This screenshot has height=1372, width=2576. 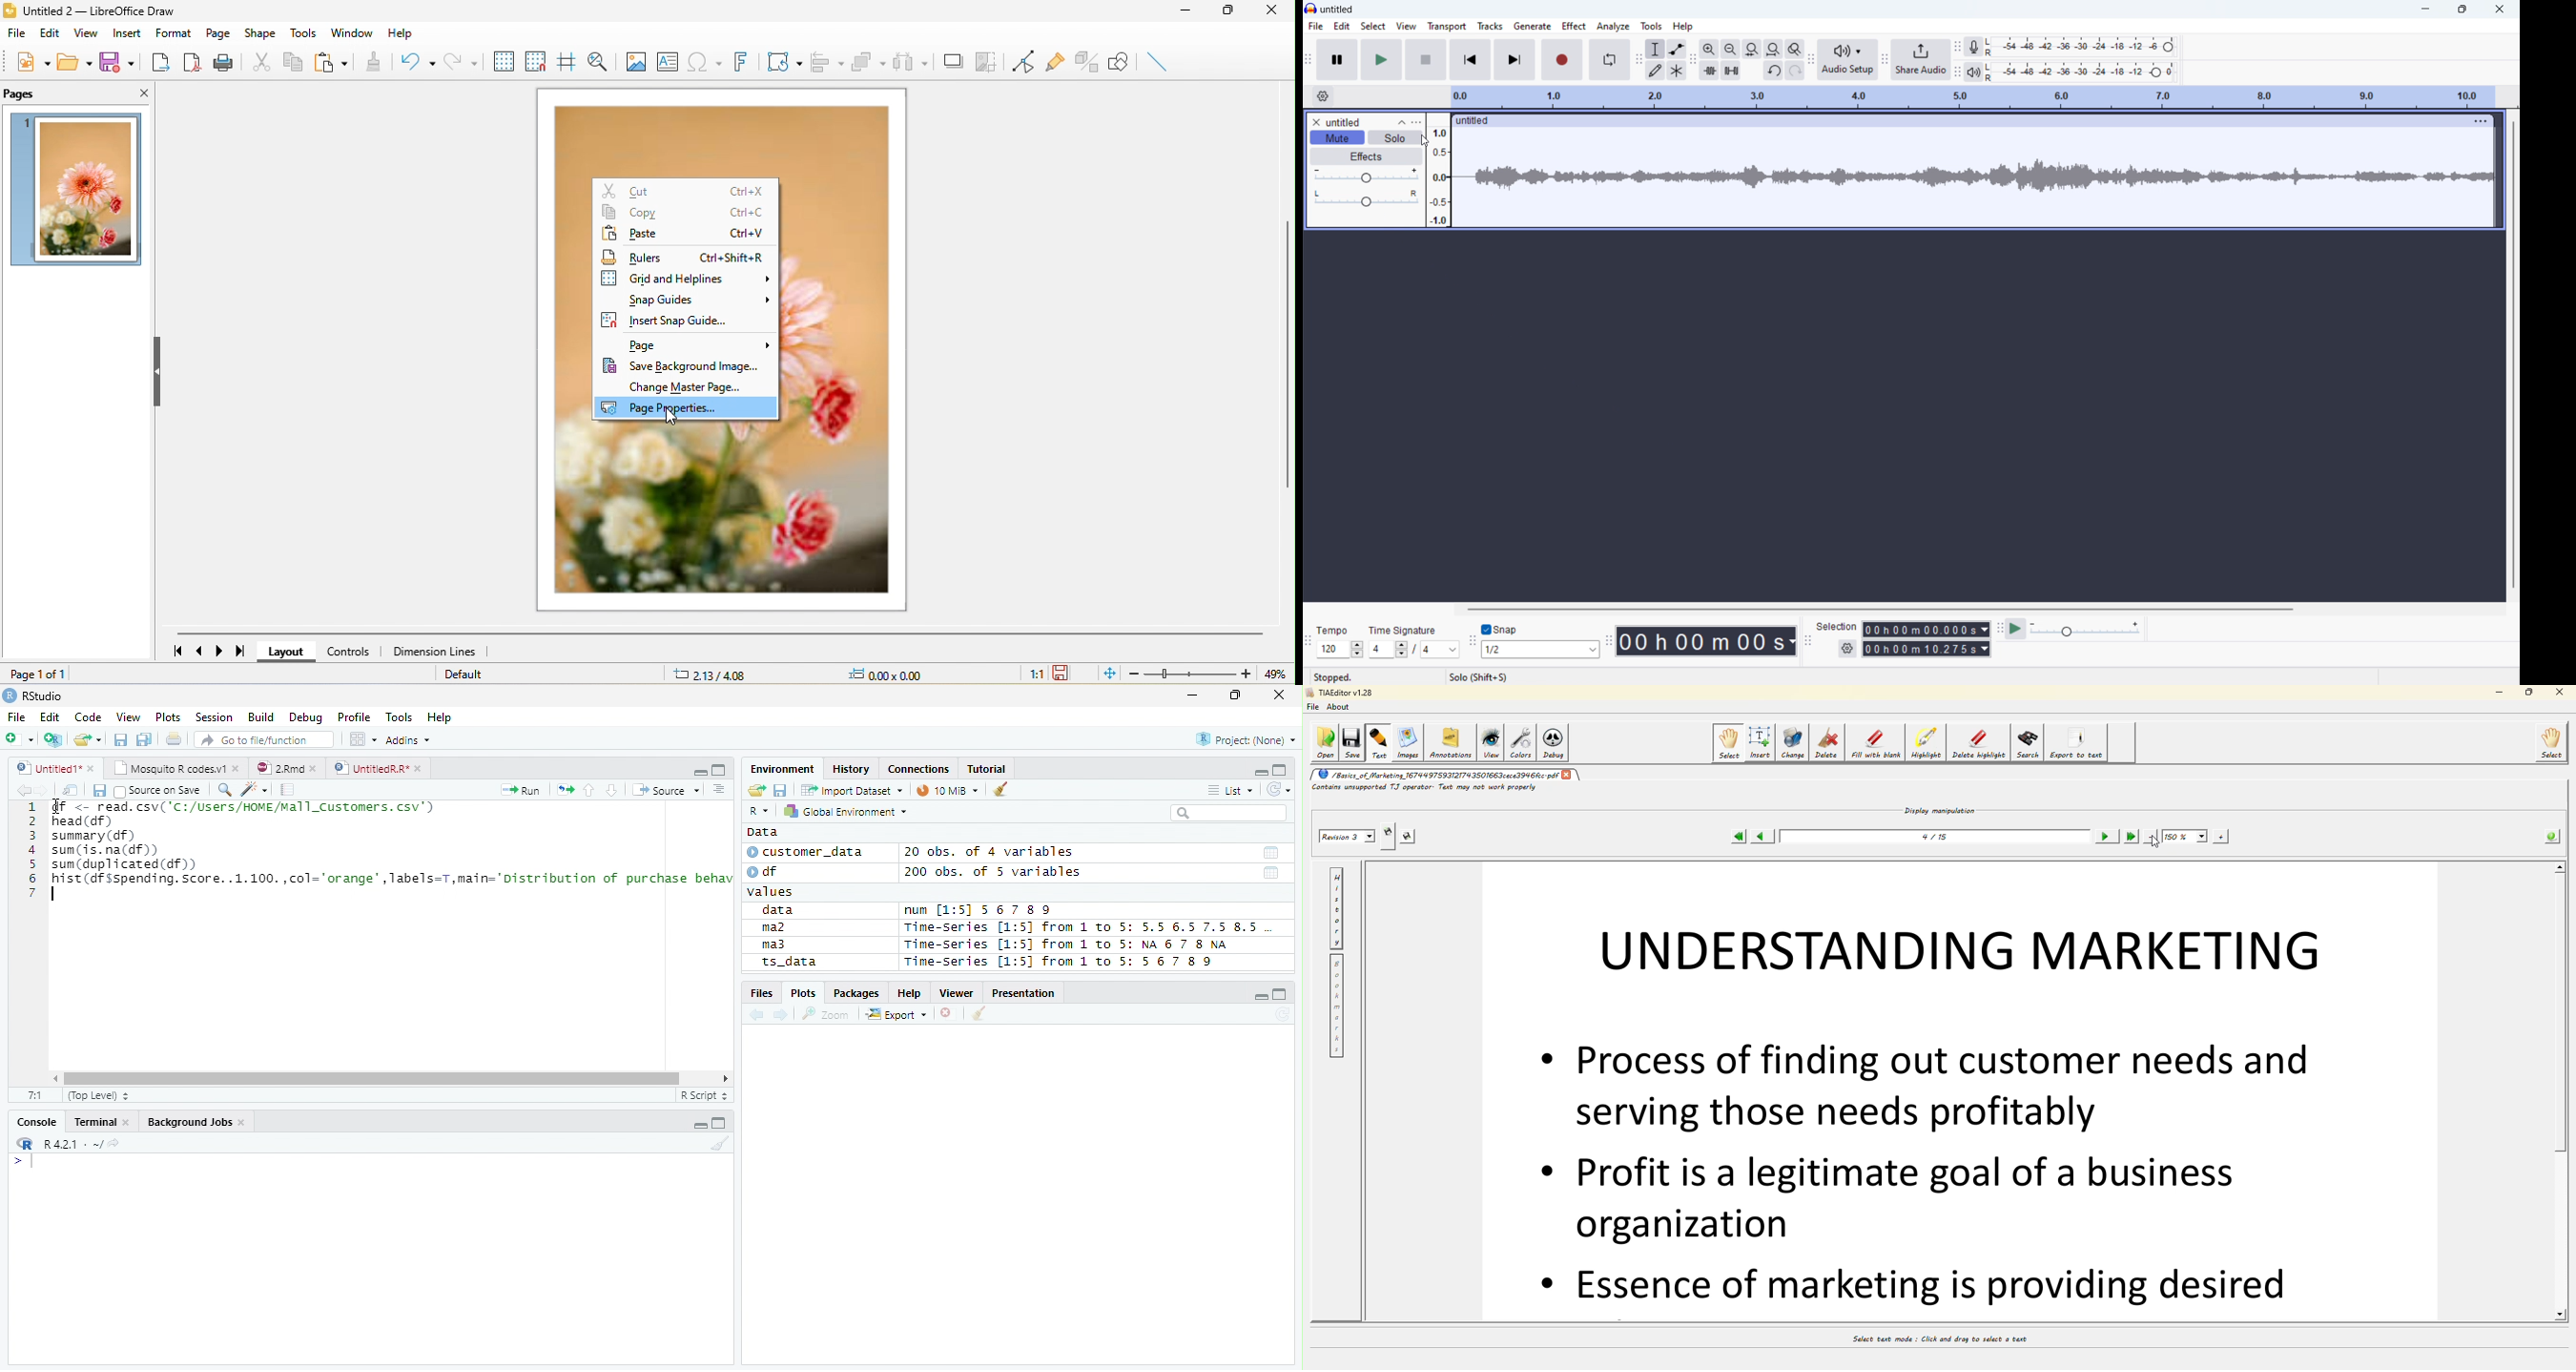 What do you see at coordinates (588, 791) in the screenshot?
I see `Up` at bounding box center [588, 791].